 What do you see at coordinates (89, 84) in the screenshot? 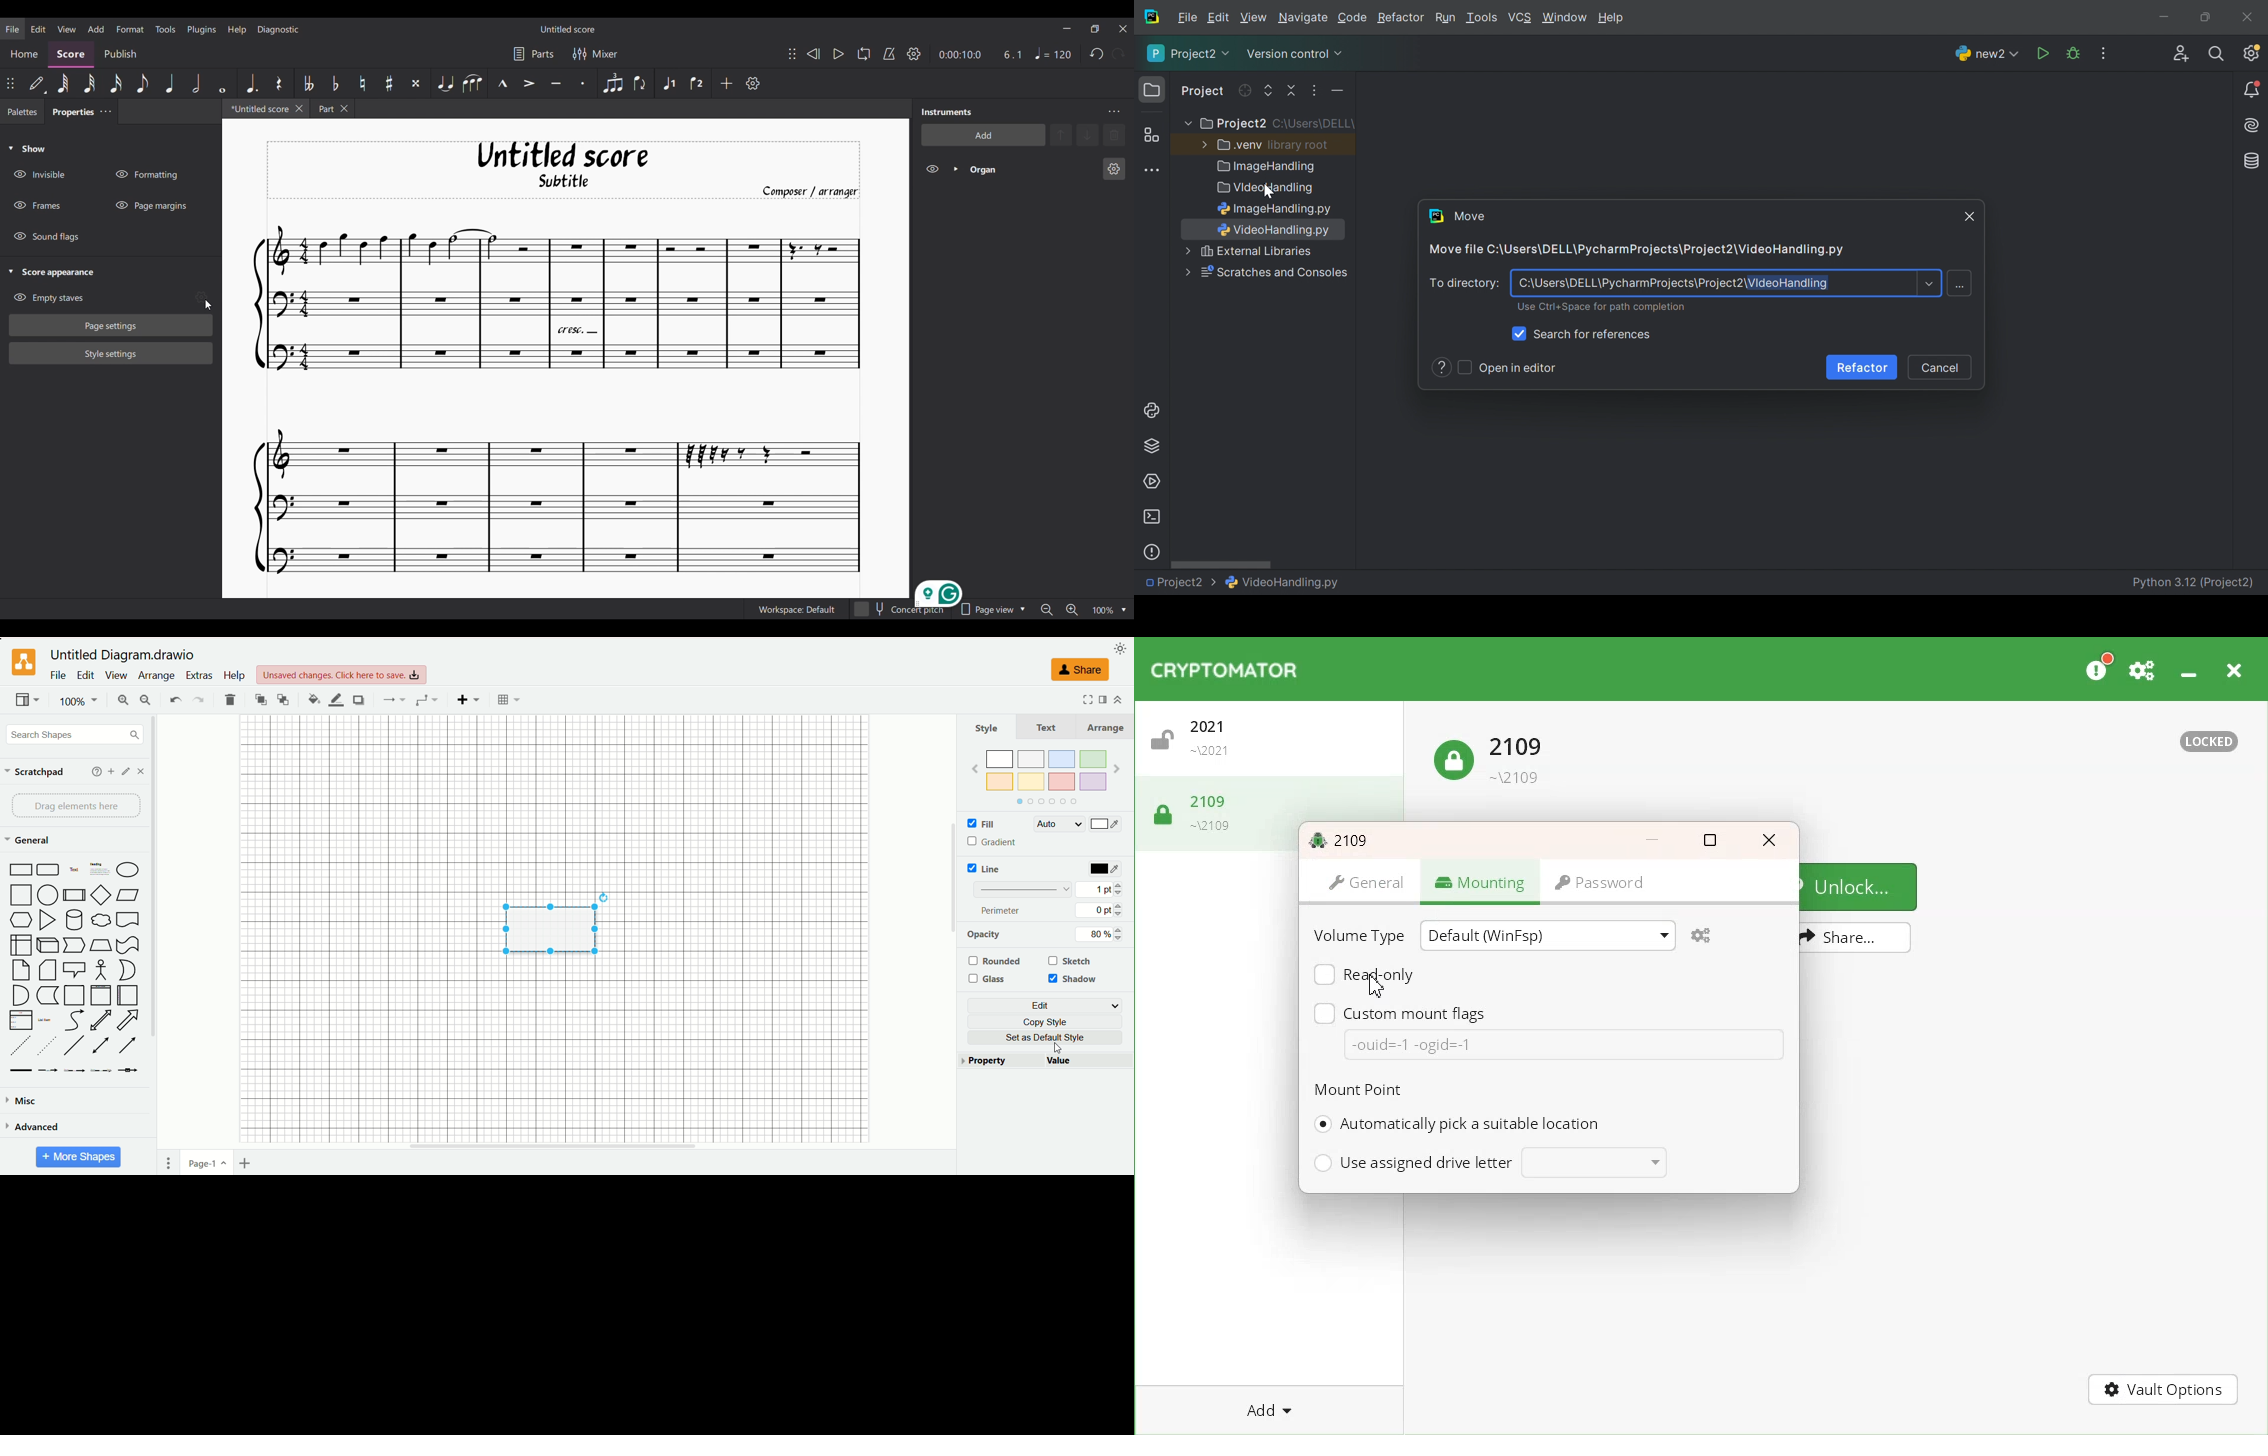
I see `32nd note` at bounding box center [89, 84].